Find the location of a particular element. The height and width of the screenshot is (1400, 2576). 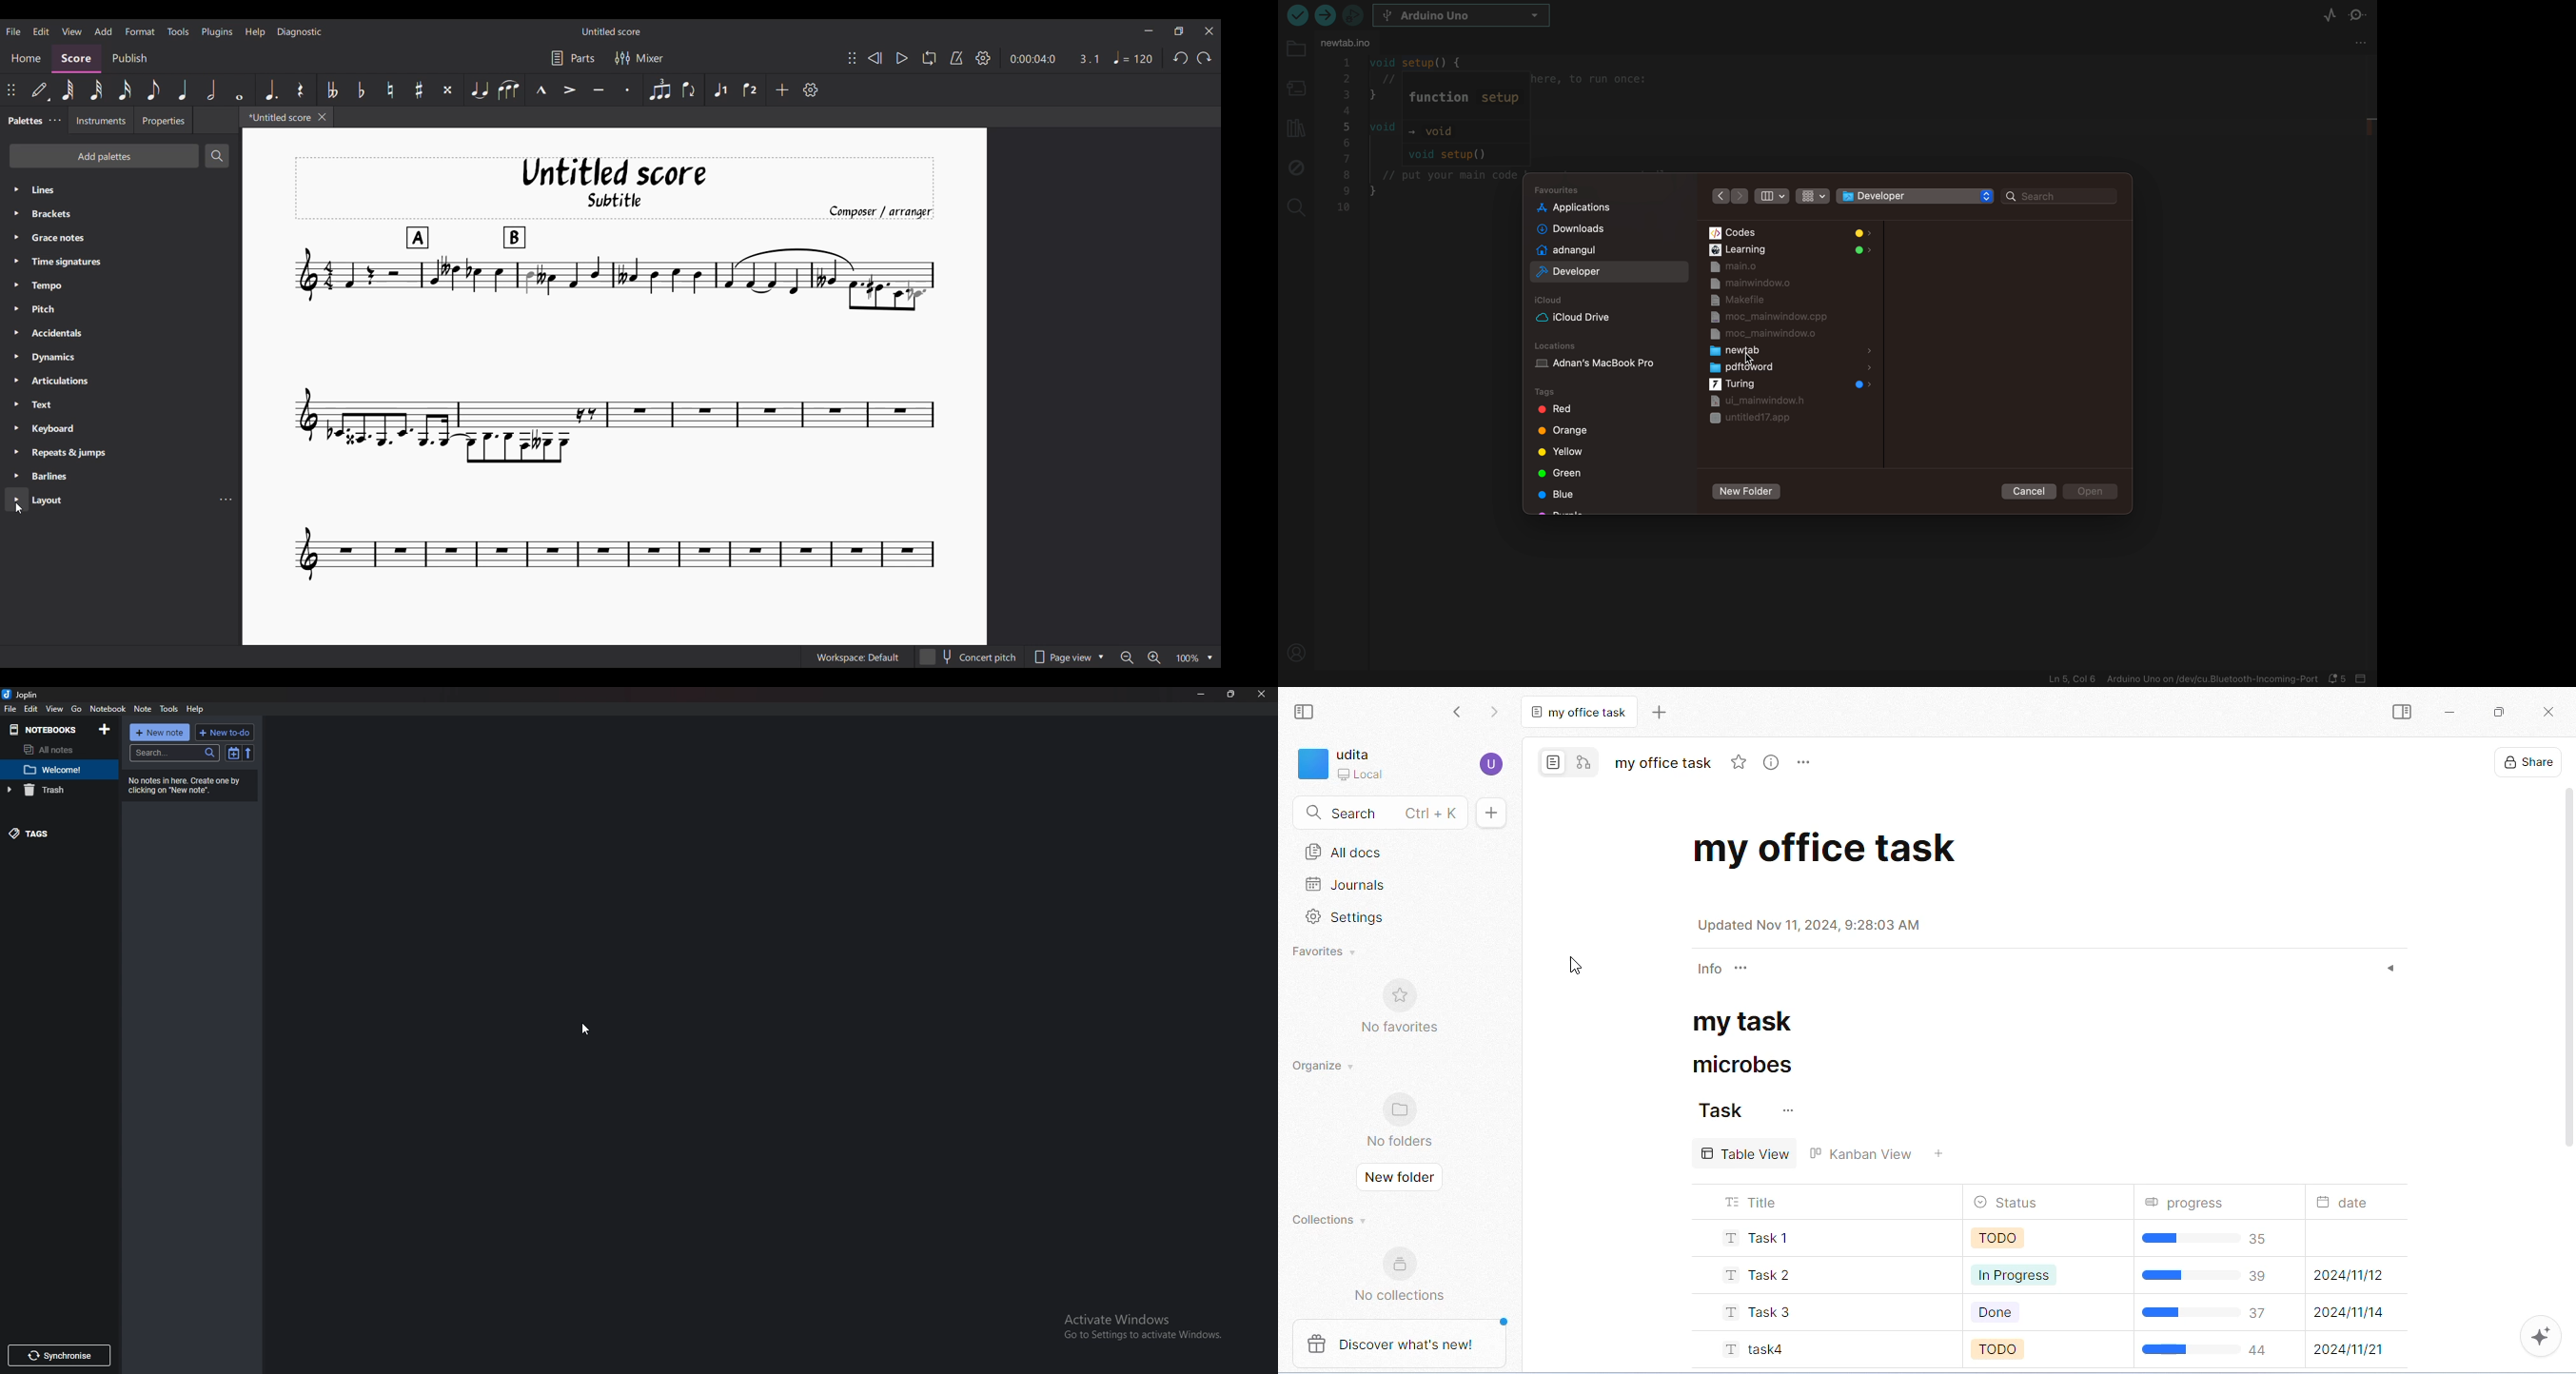

Home section is located at coordinates (25, 59).